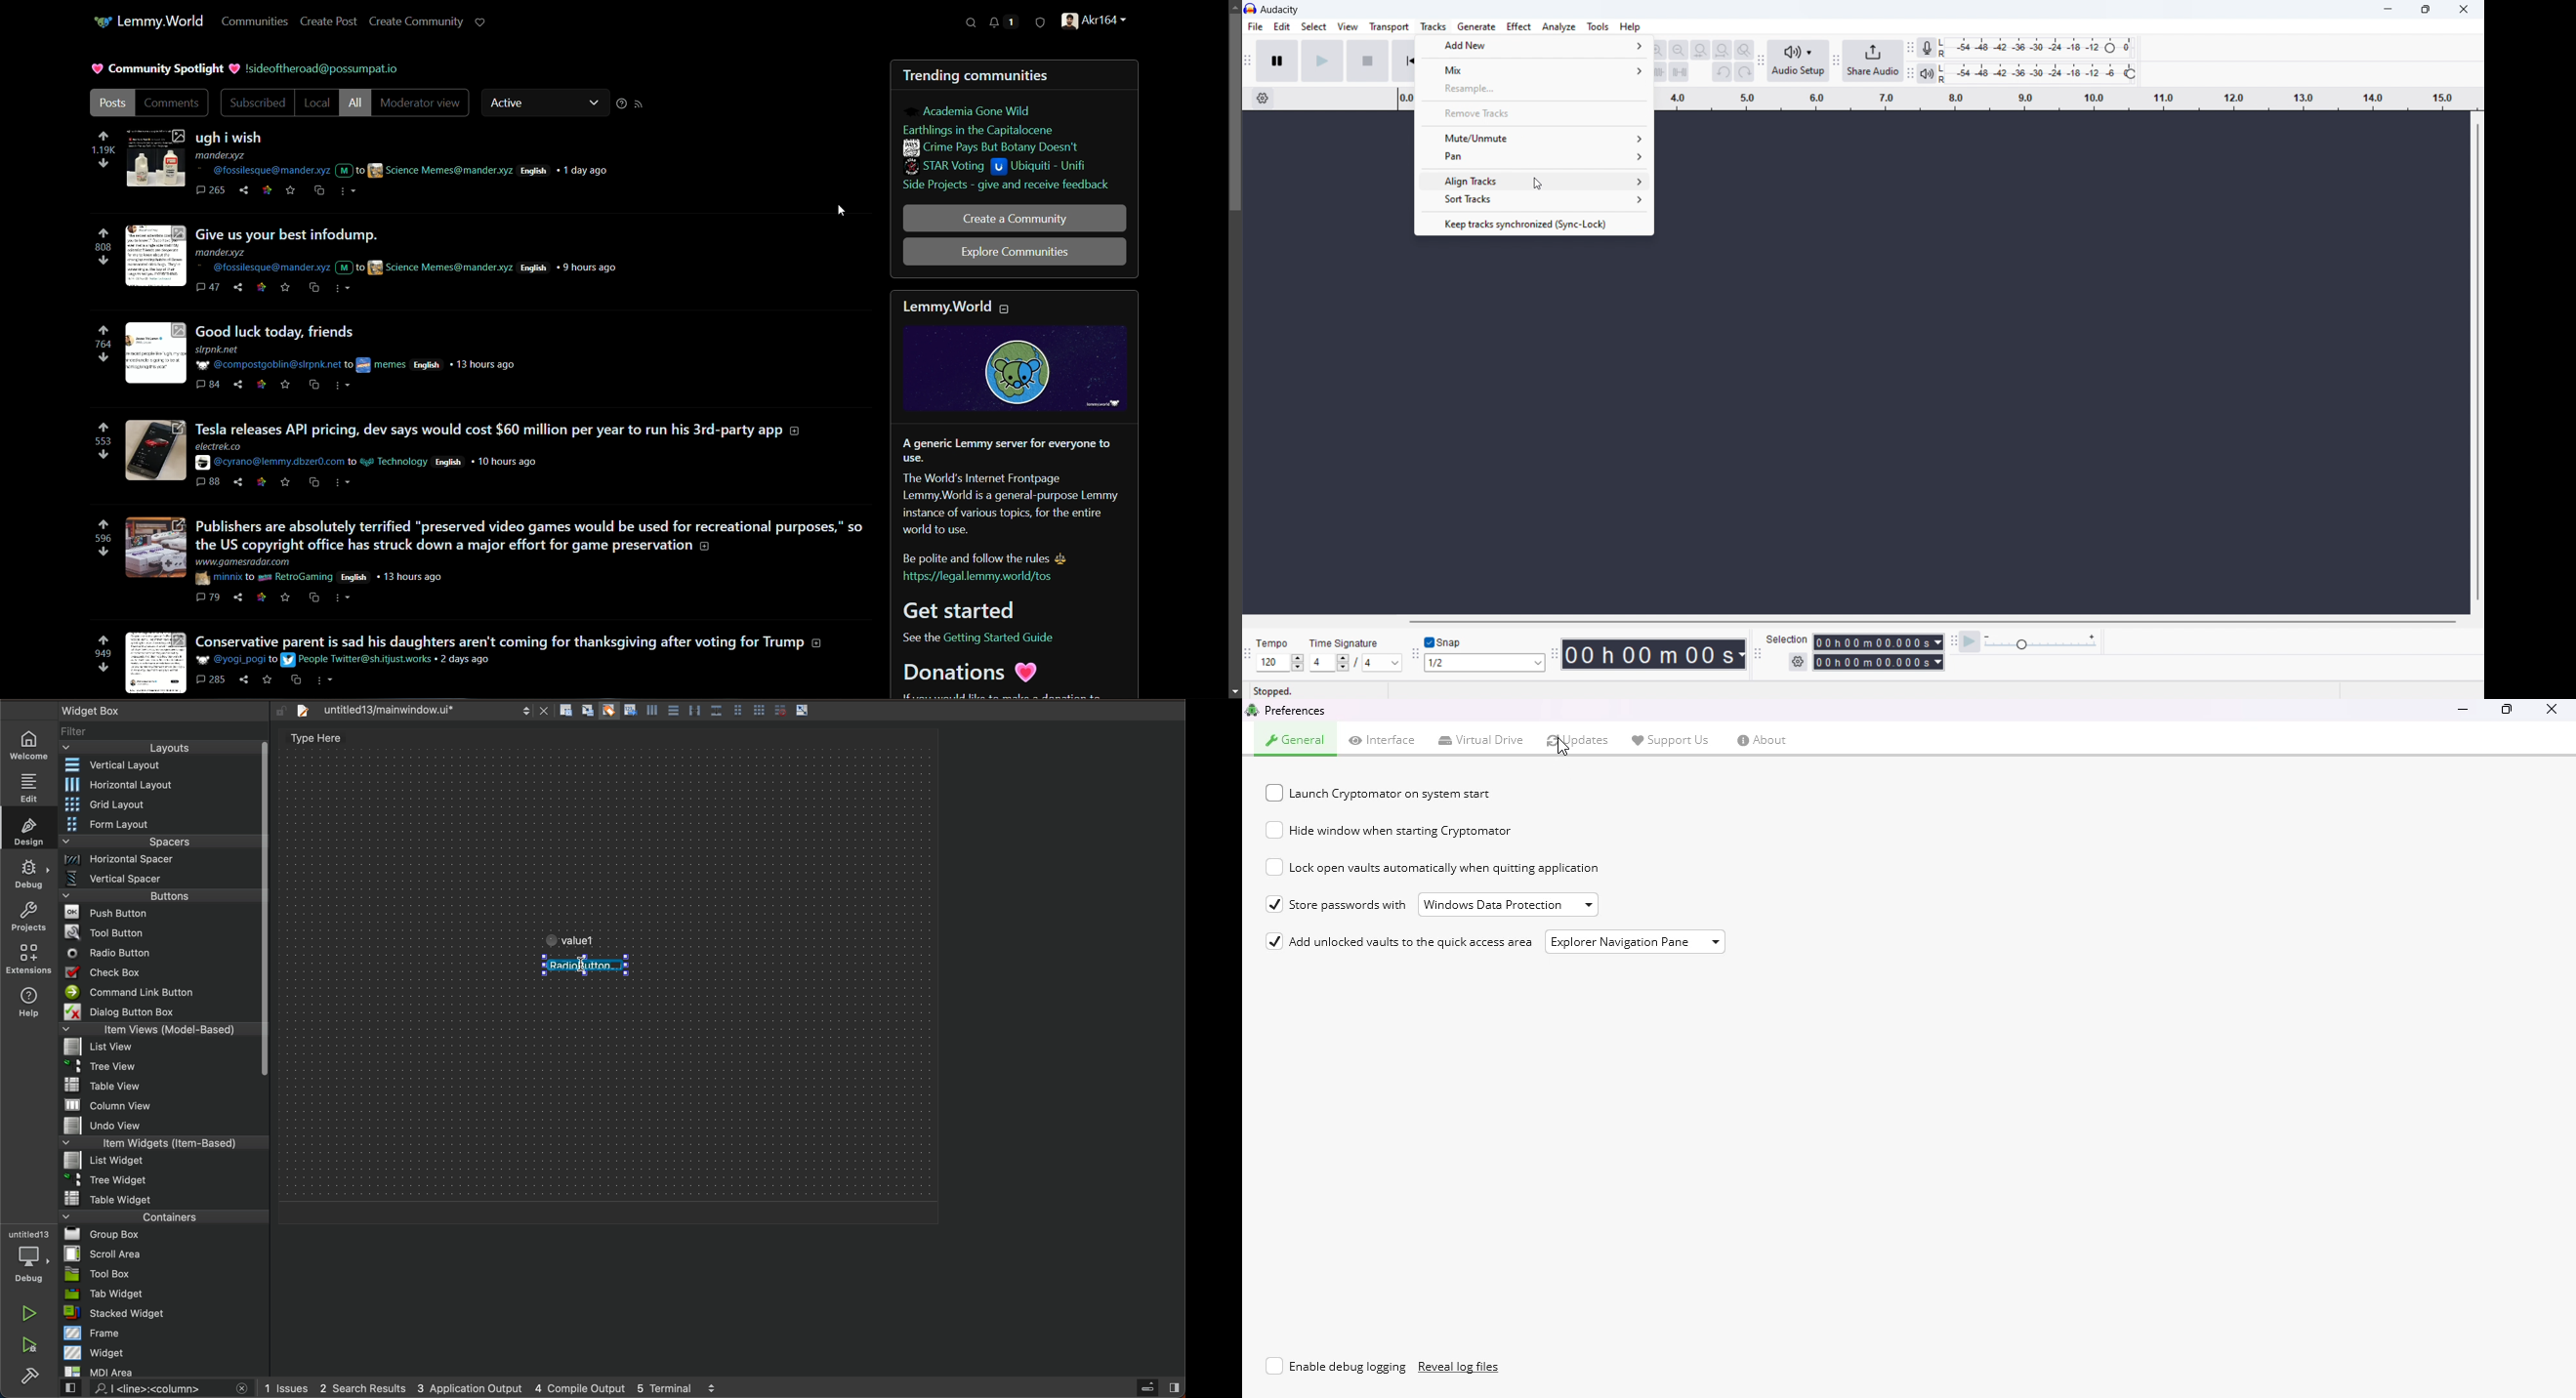  I want to click on create post, so click(331, 21).